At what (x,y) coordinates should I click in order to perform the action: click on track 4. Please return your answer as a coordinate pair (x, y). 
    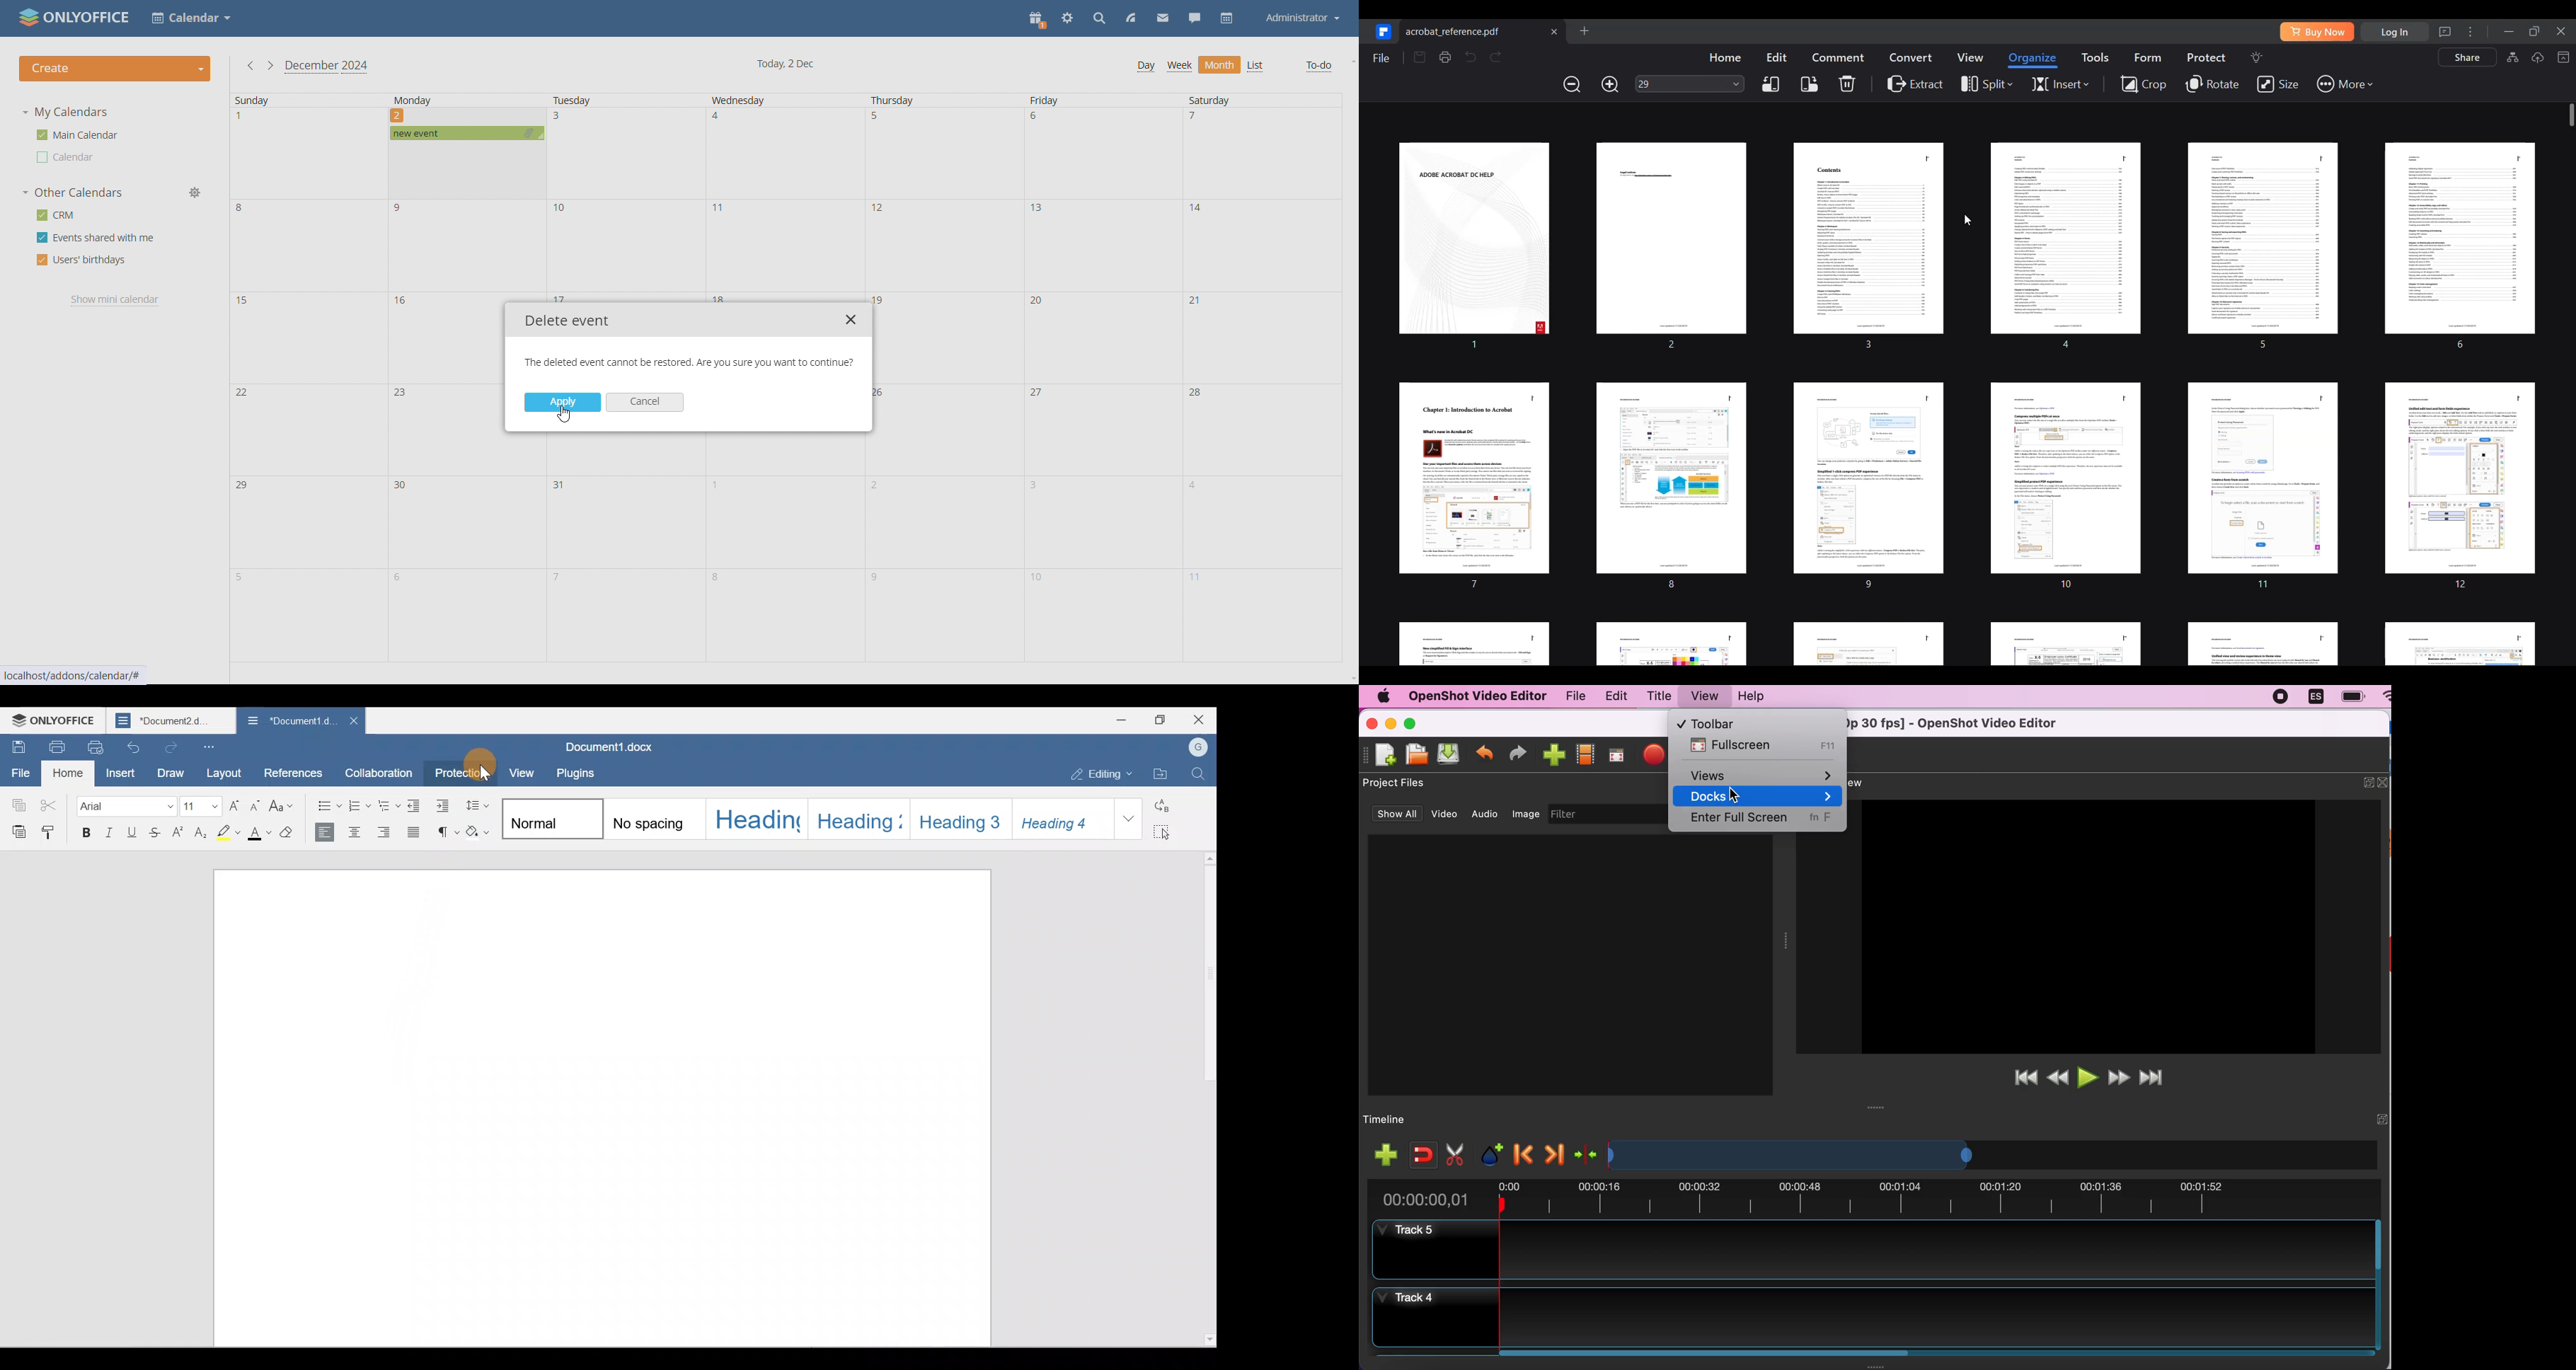
    Looking at the image, I should click on (1872, 1317).